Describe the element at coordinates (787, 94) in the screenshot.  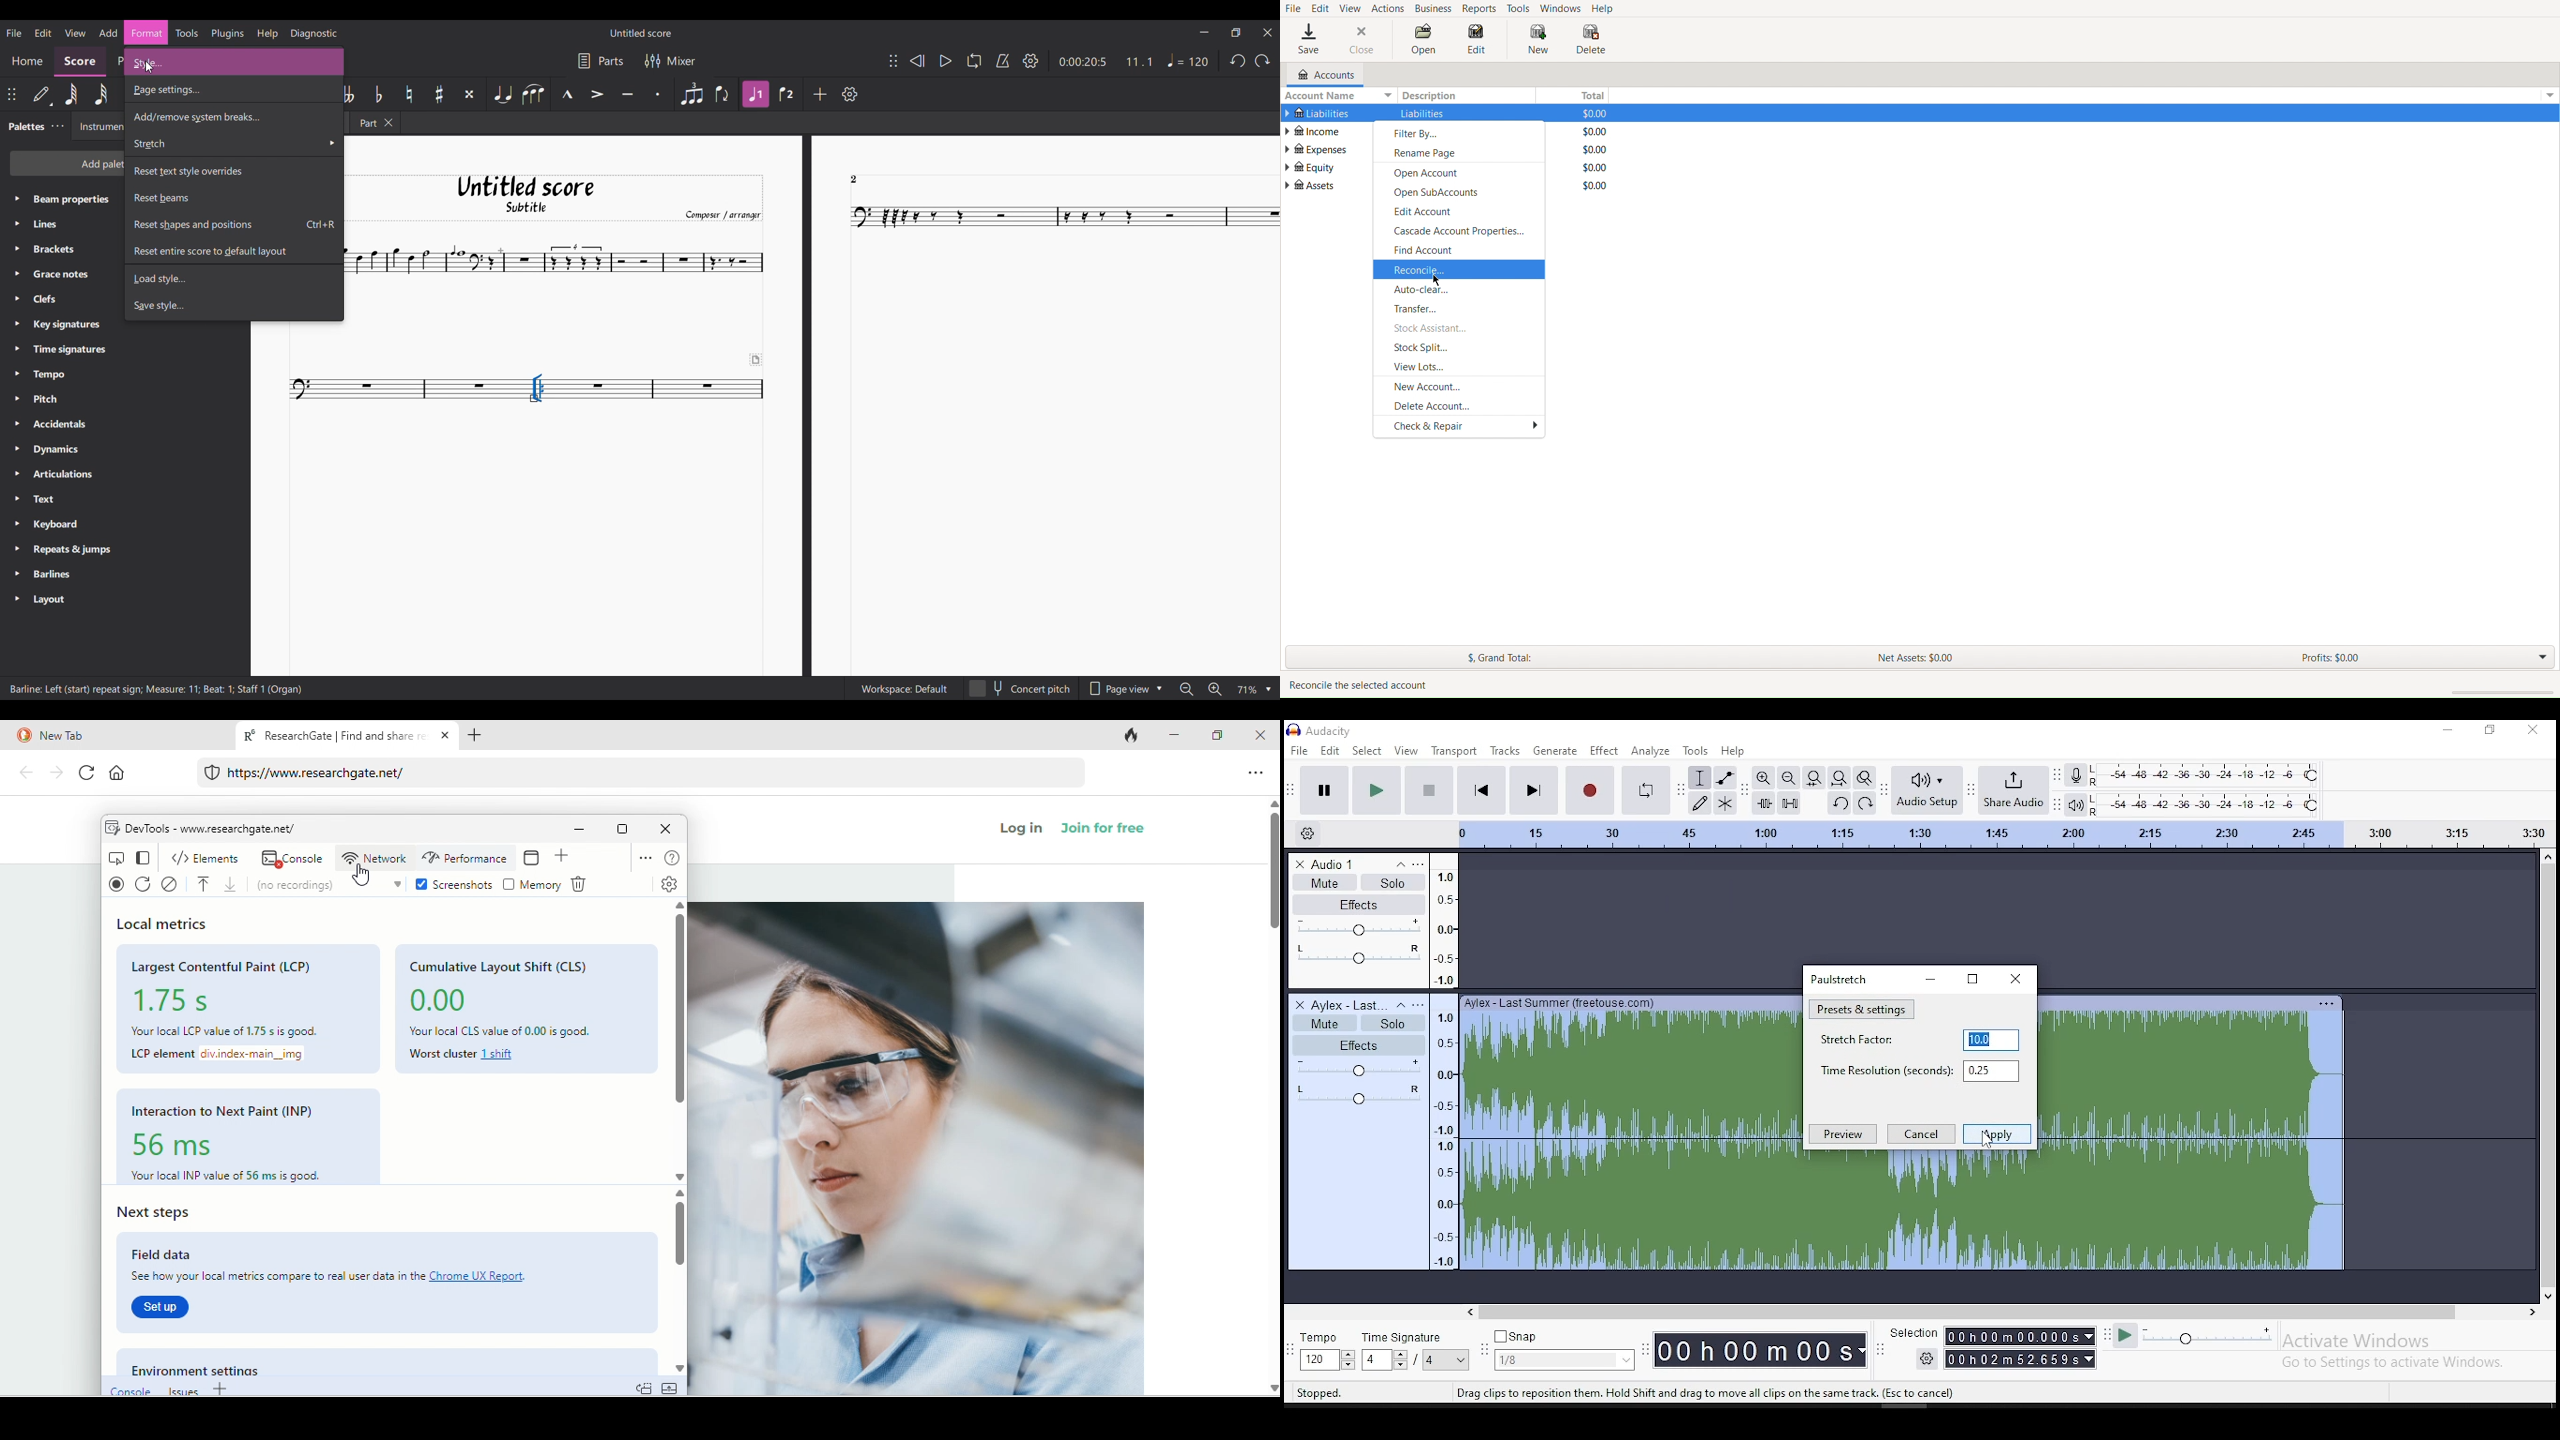
I see `Voice 2` at that location.